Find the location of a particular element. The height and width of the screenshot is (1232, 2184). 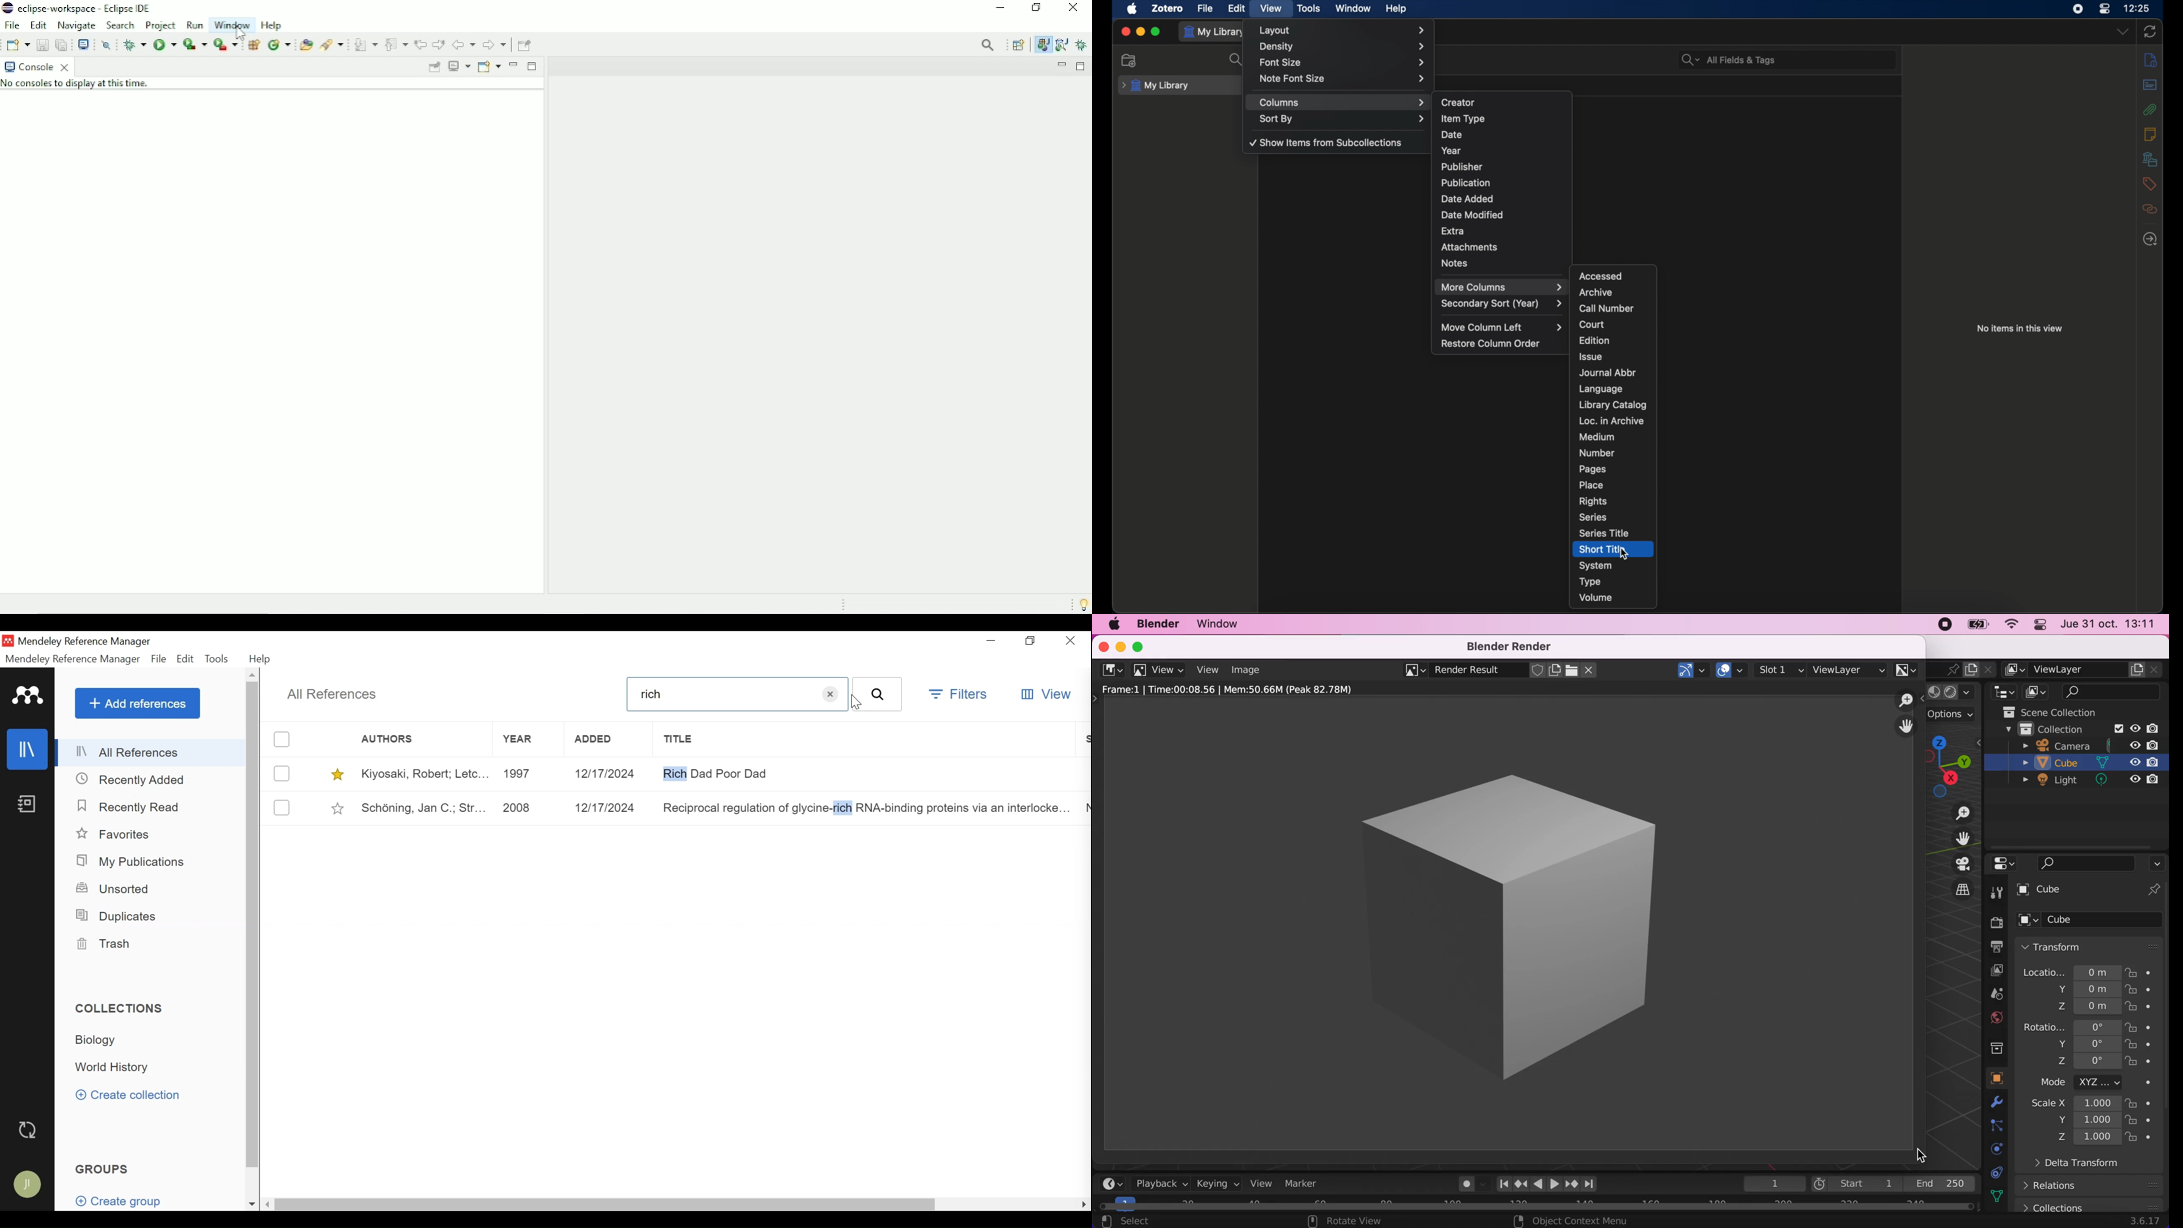

loc. in archive is located at coordinates (1611, 421).